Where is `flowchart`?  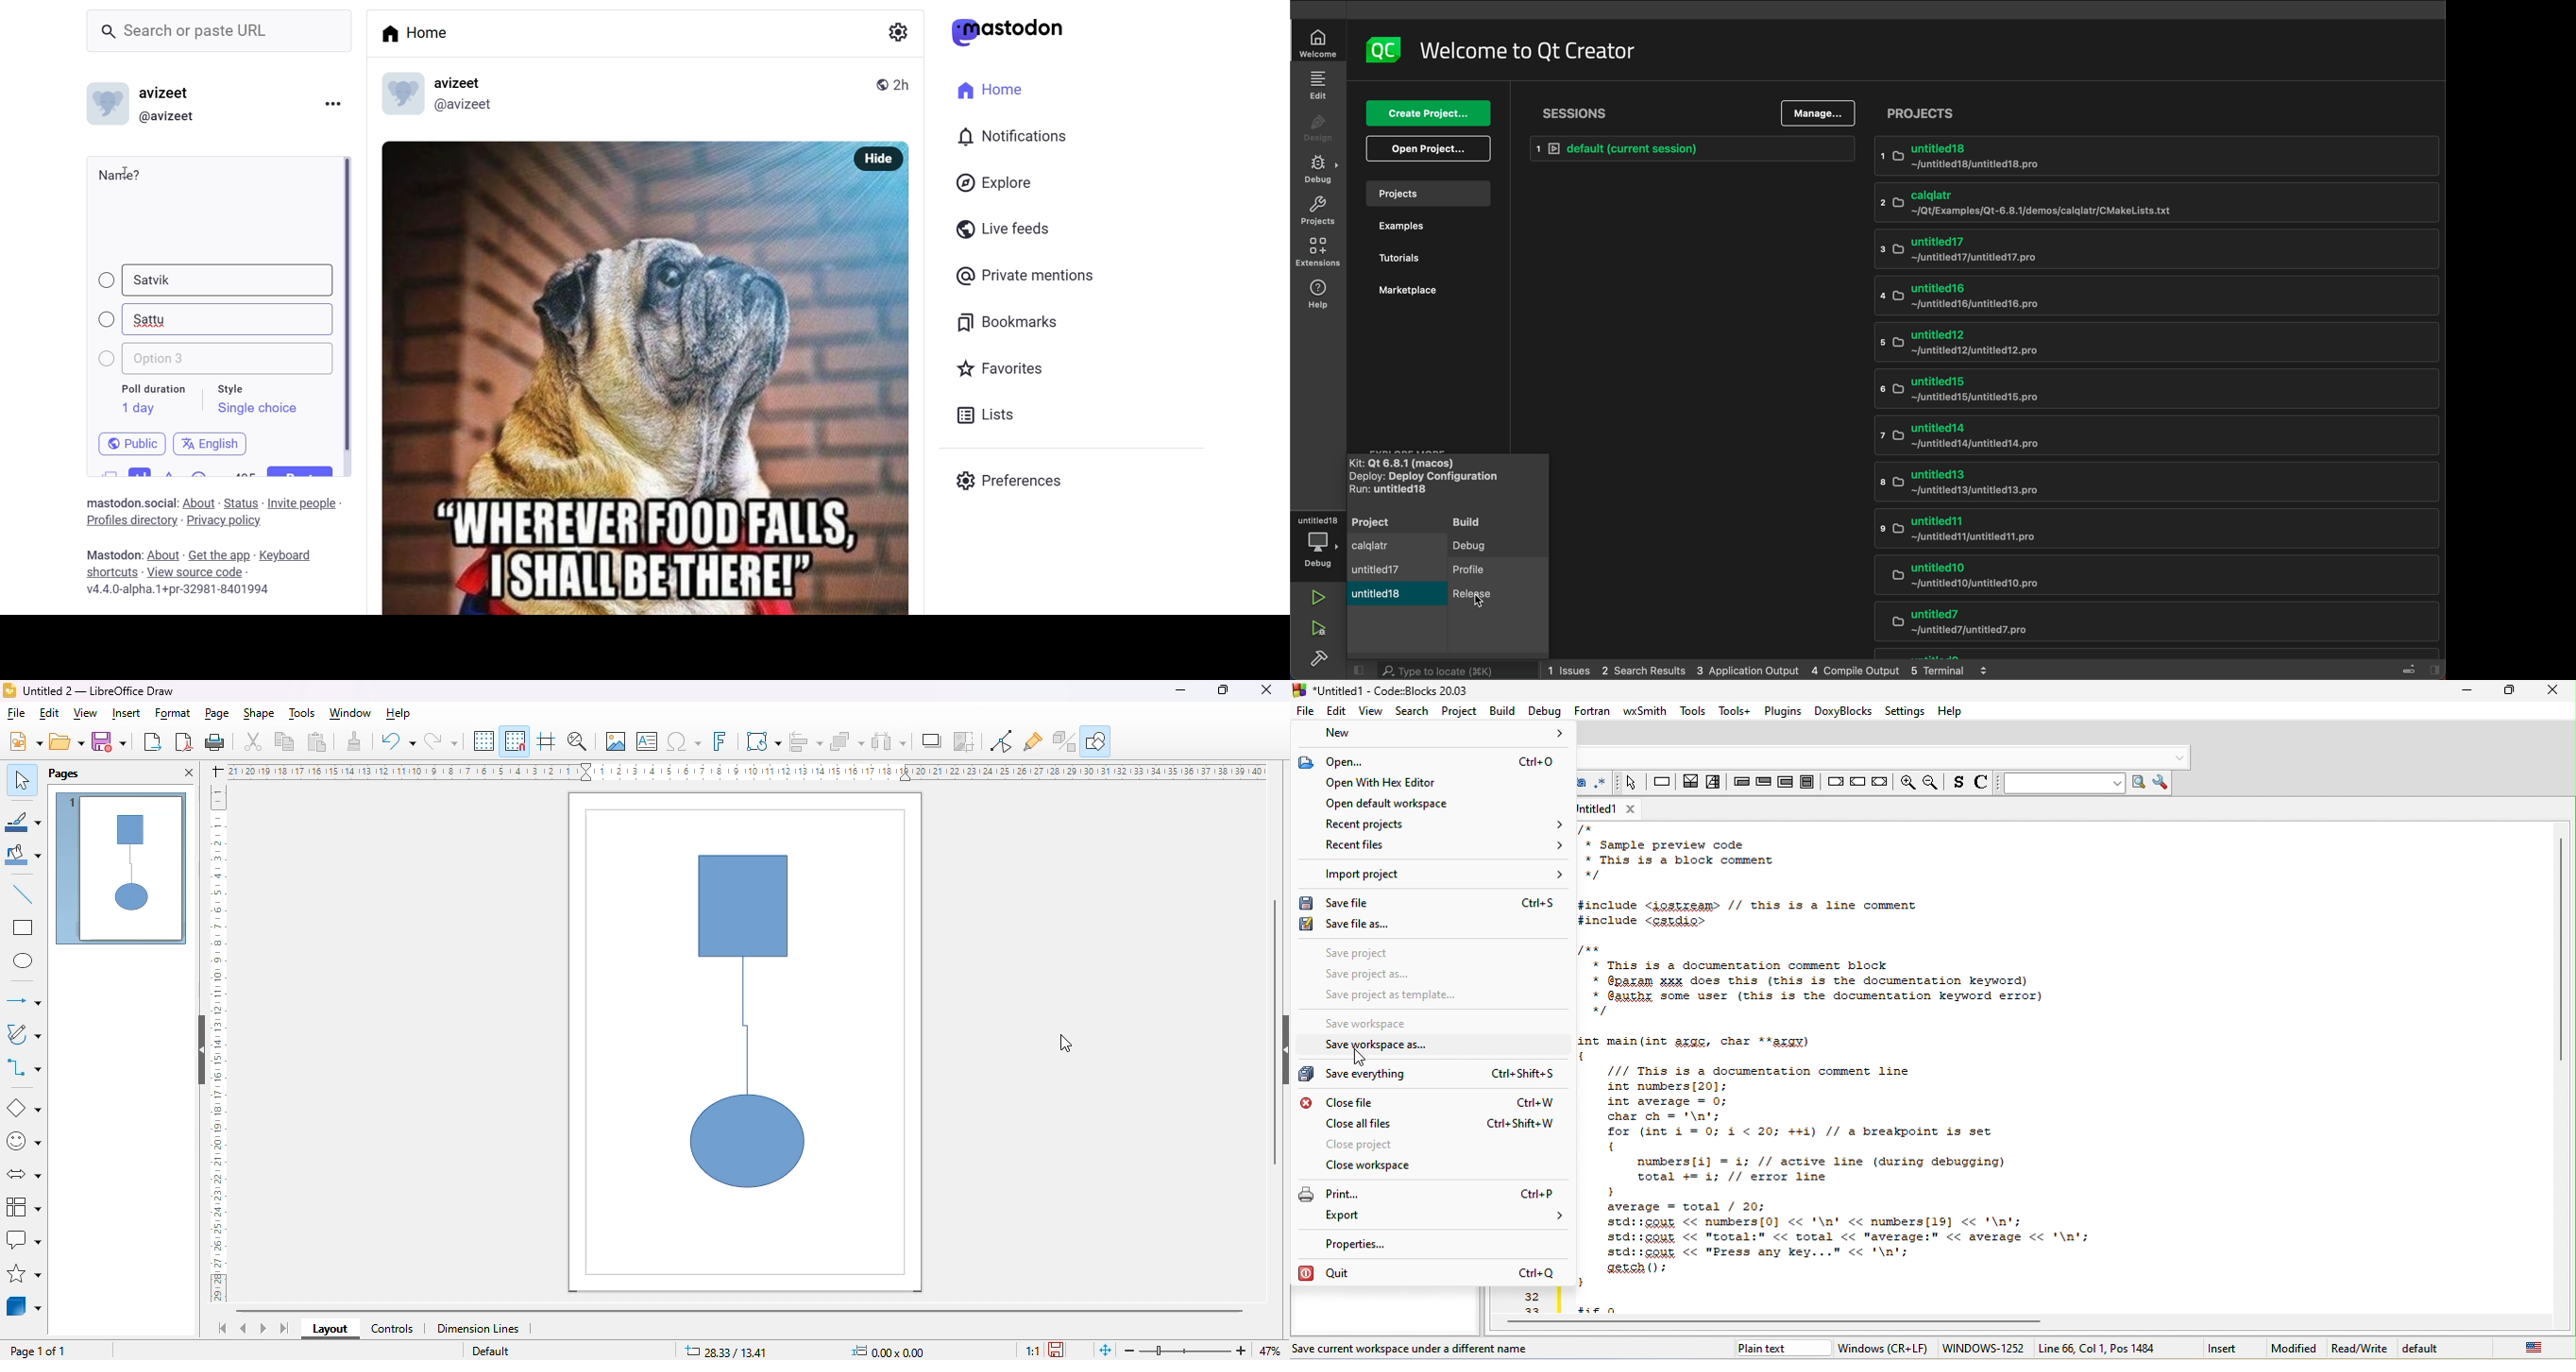
flowchart is located at coordinates (24, 1206).